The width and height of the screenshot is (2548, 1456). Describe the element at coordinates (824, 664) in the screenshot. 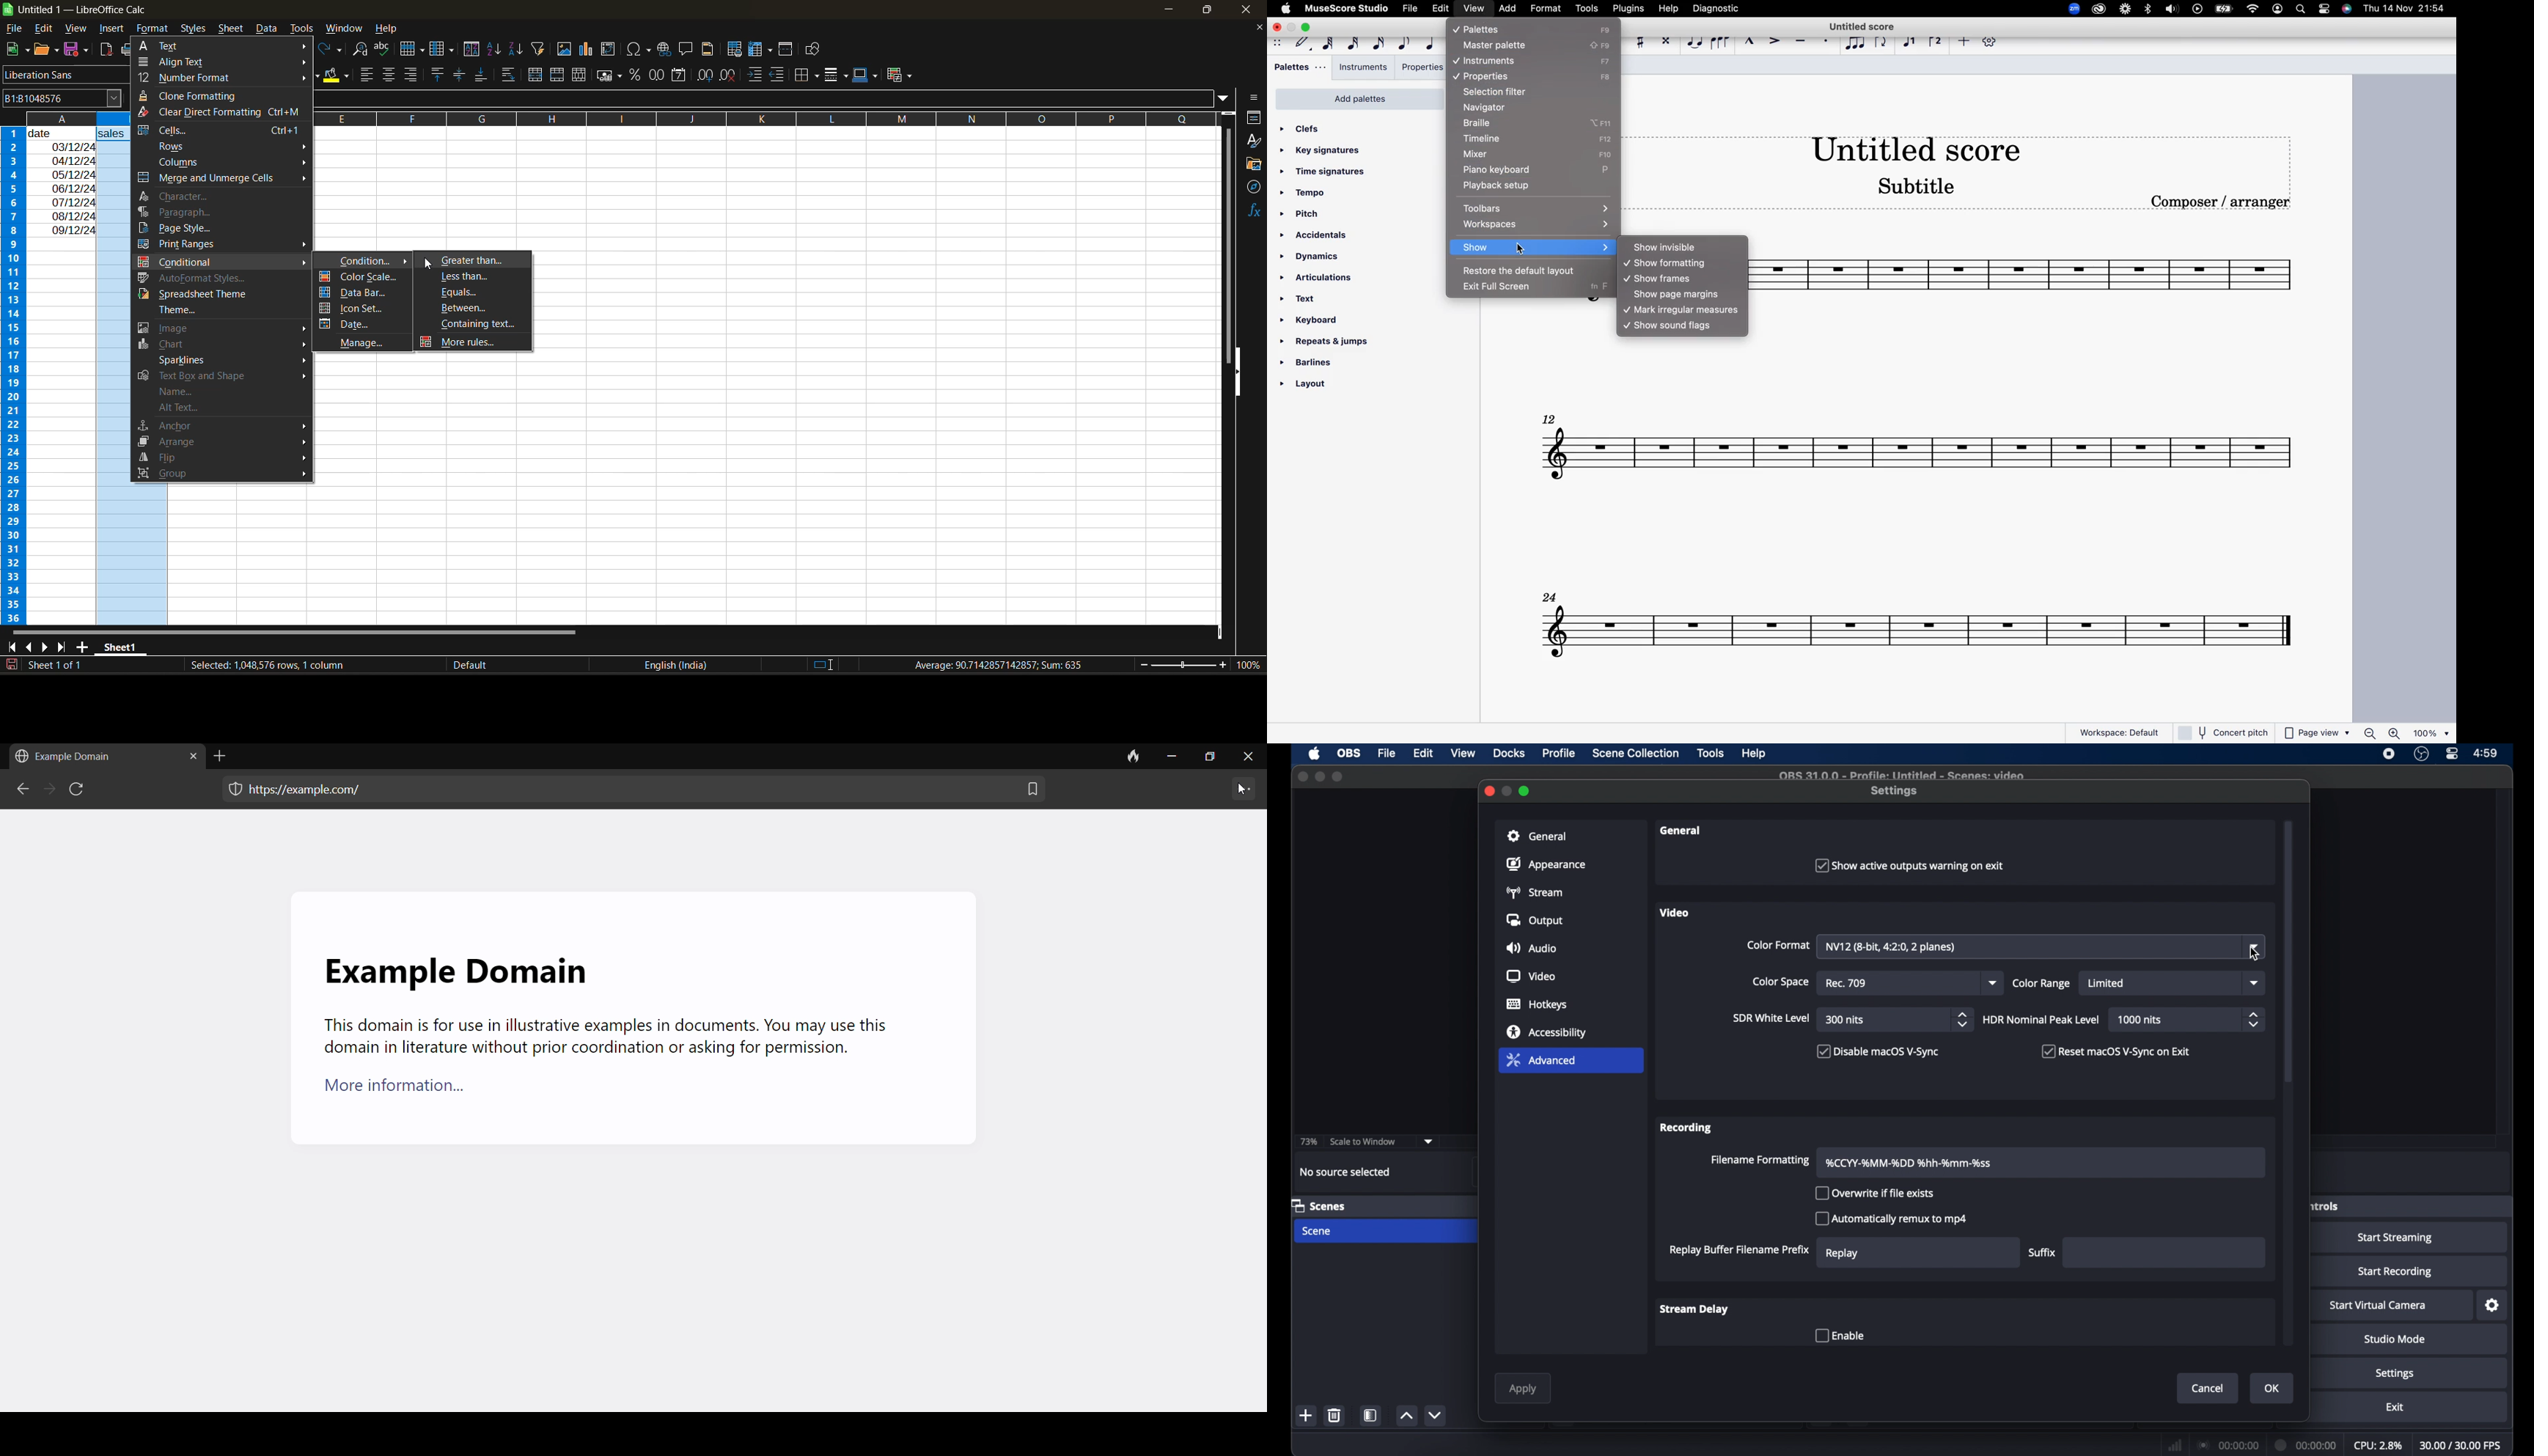

I see `standard selection` at that location.